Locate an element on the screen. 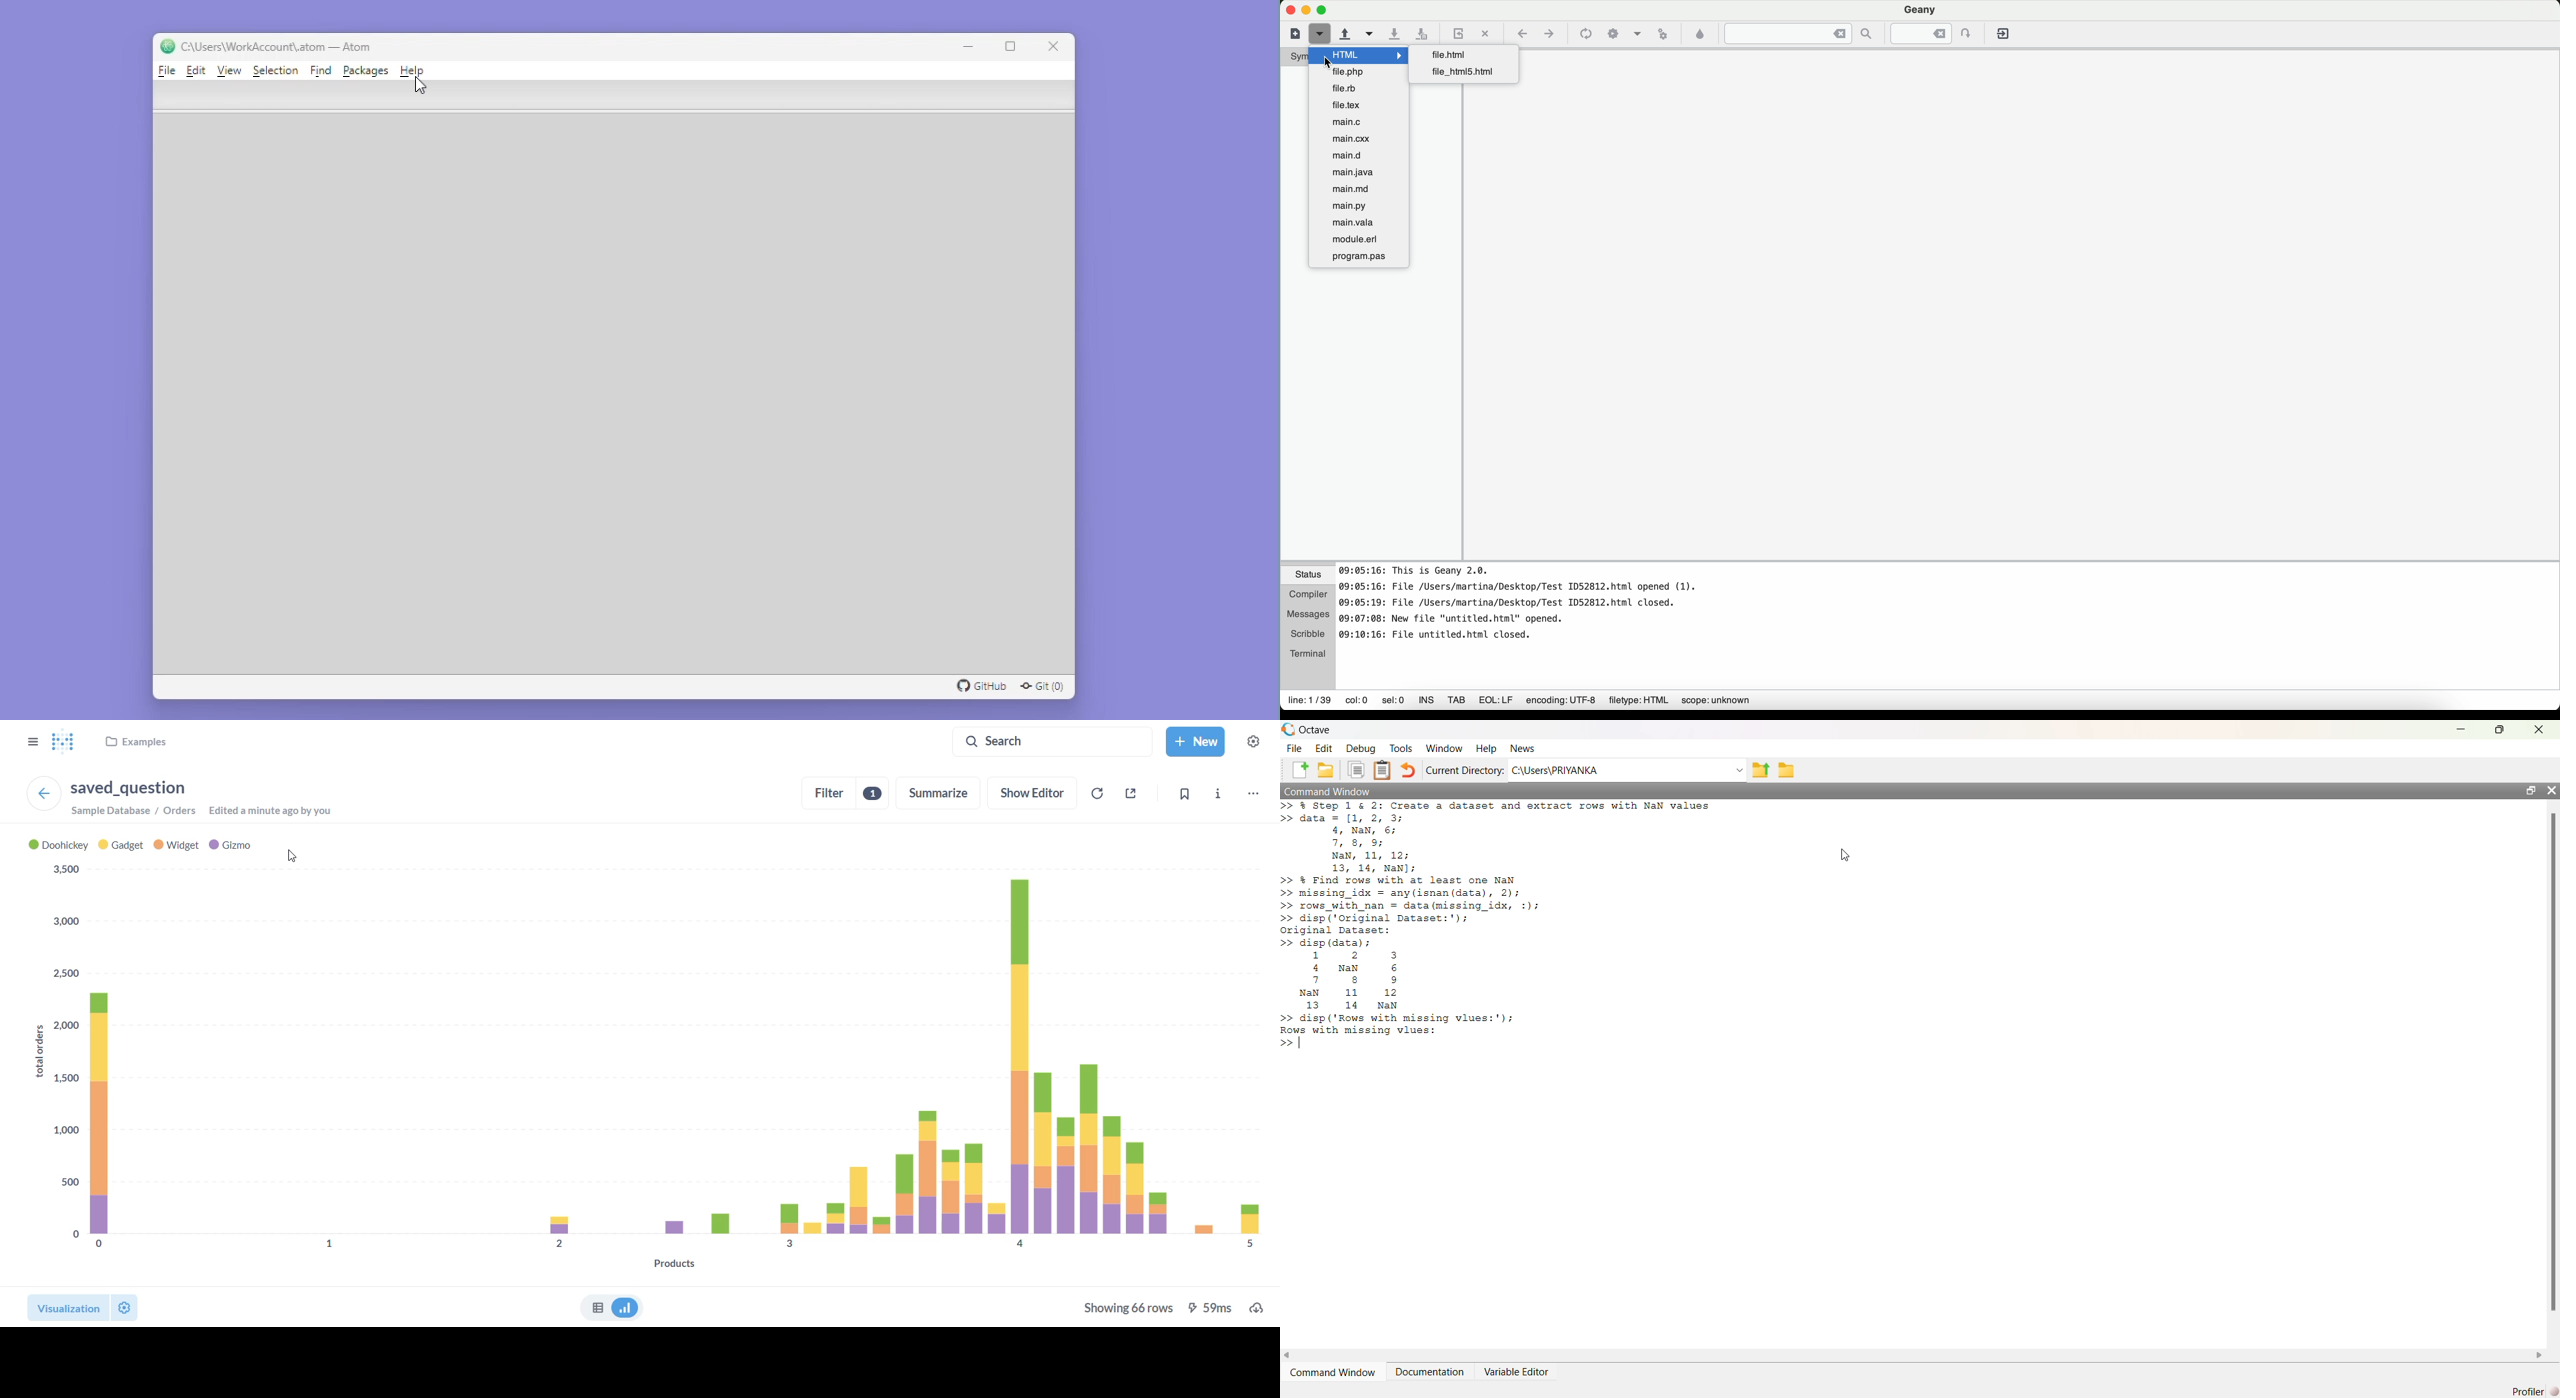 This screenshot has width=2576, height=1400. Variable Editor is located at coordinates (1515, 1373).